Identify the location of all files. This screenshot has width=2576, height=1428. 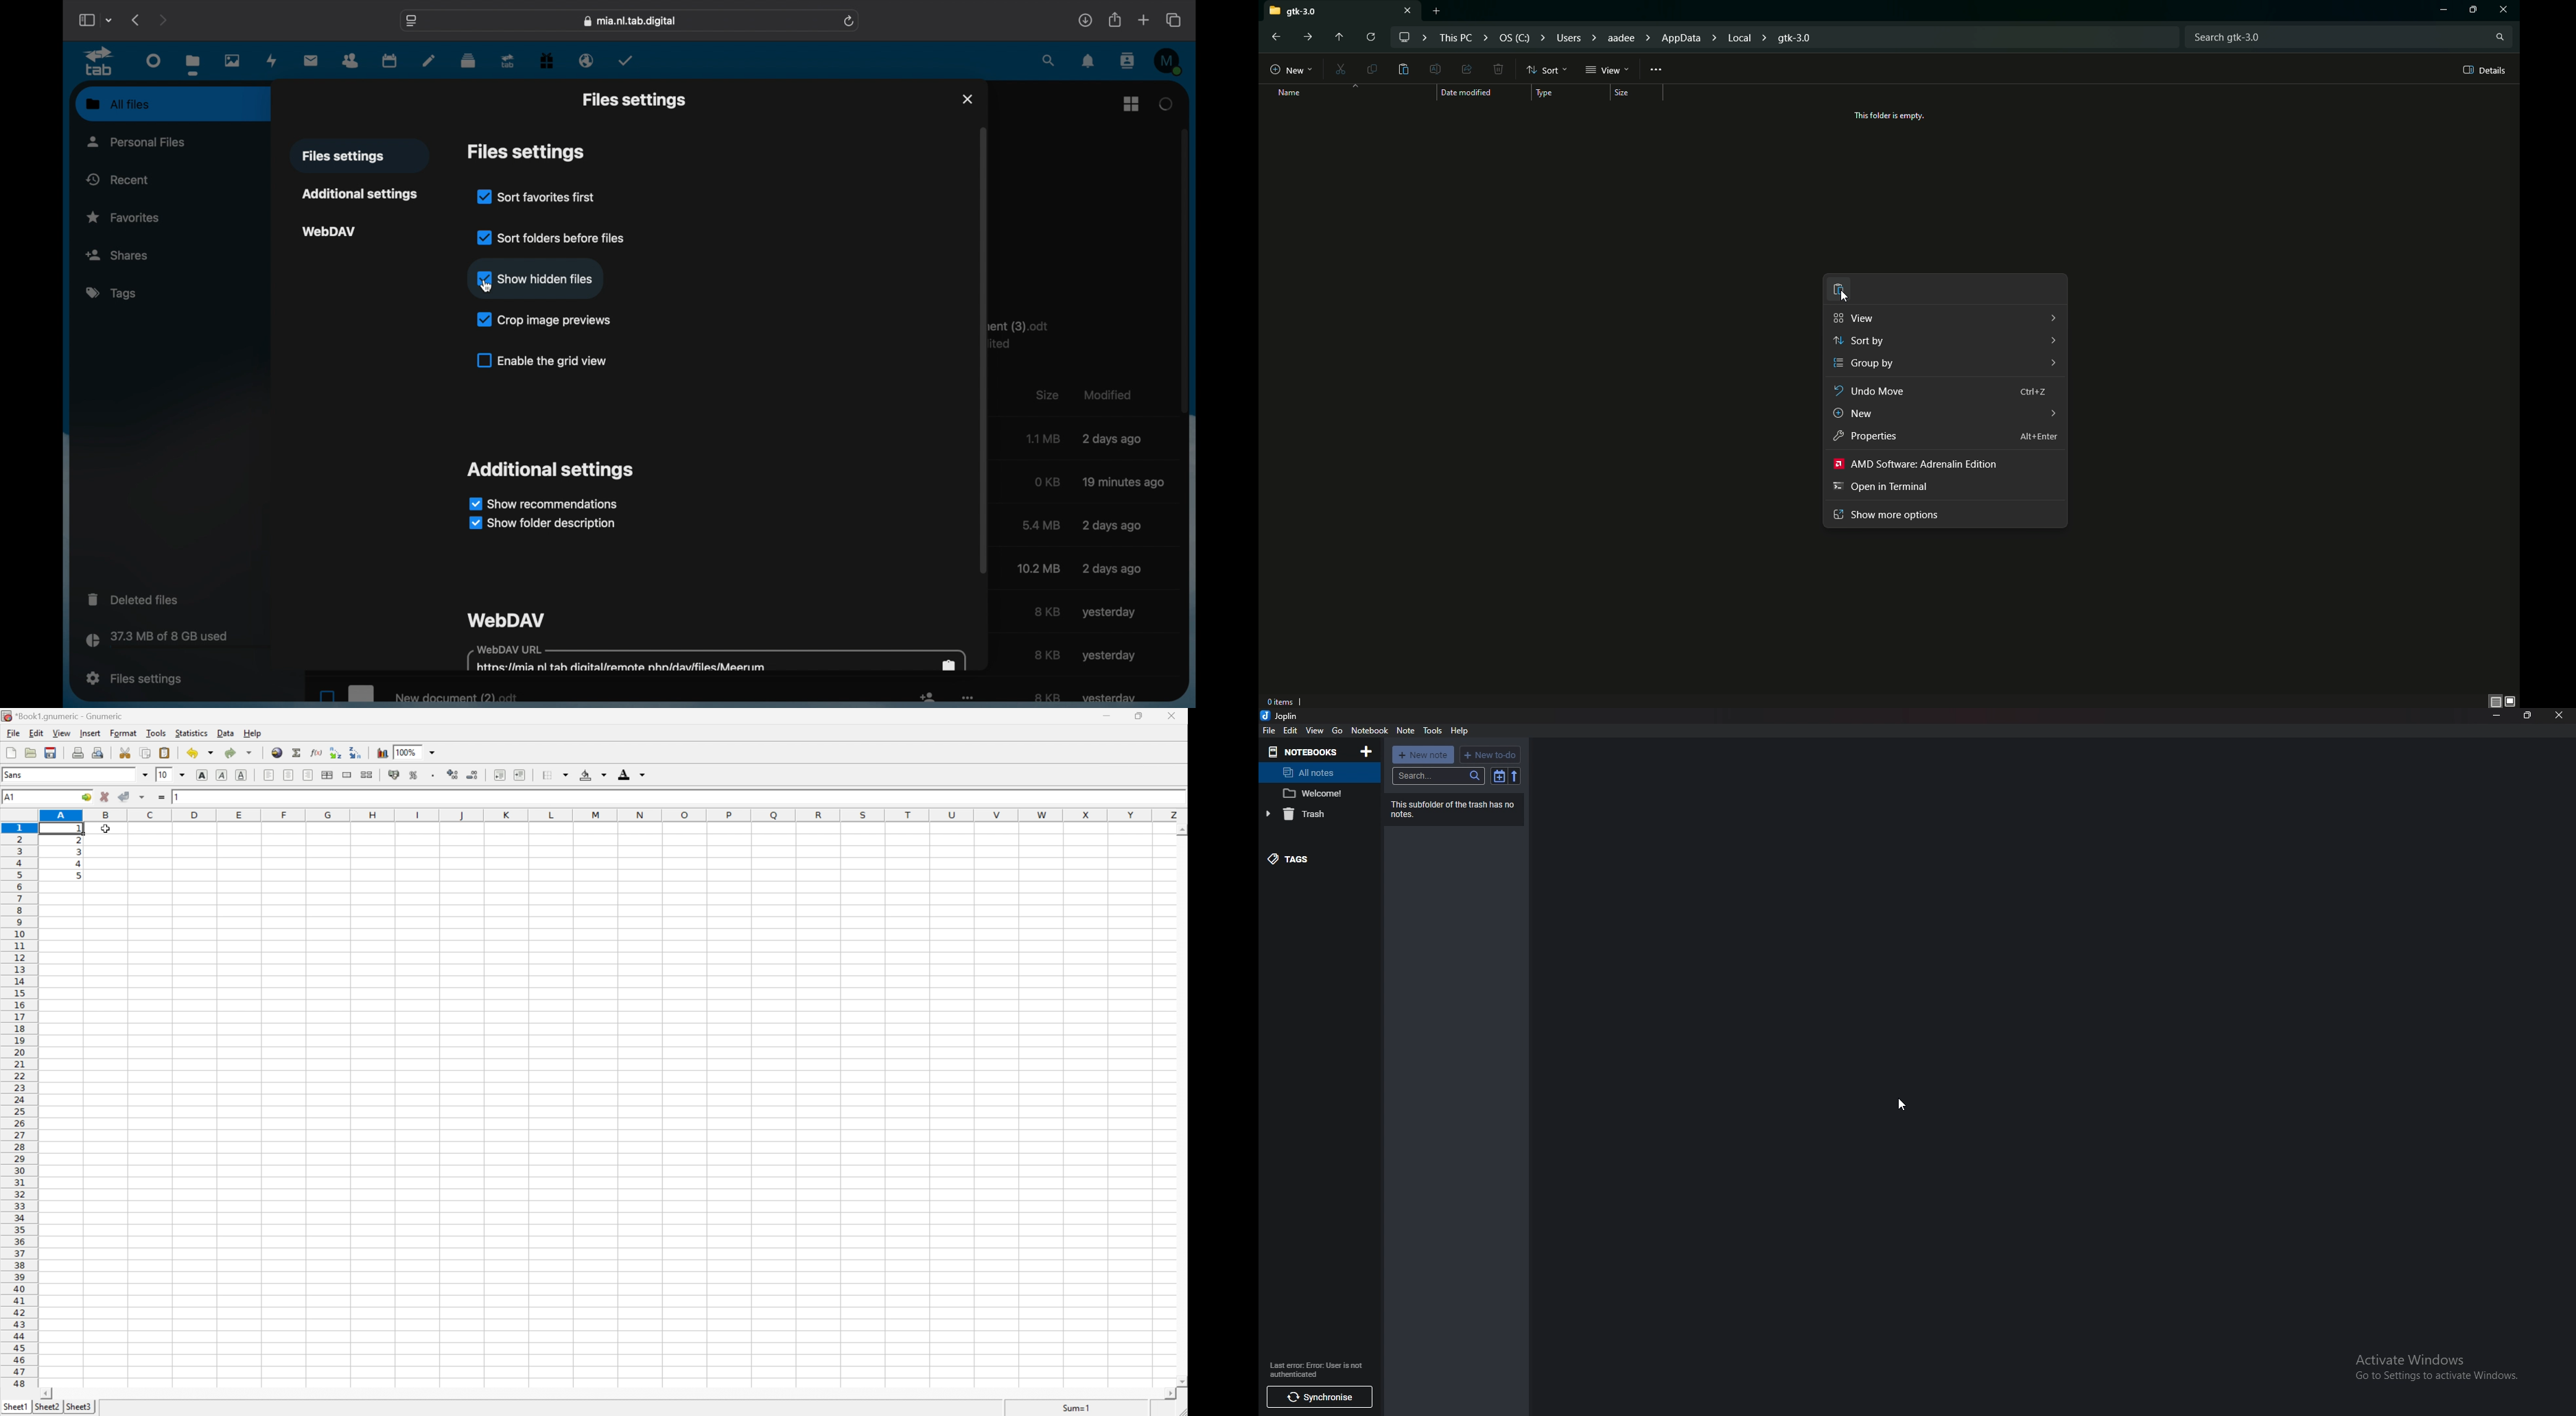
(117, 104).